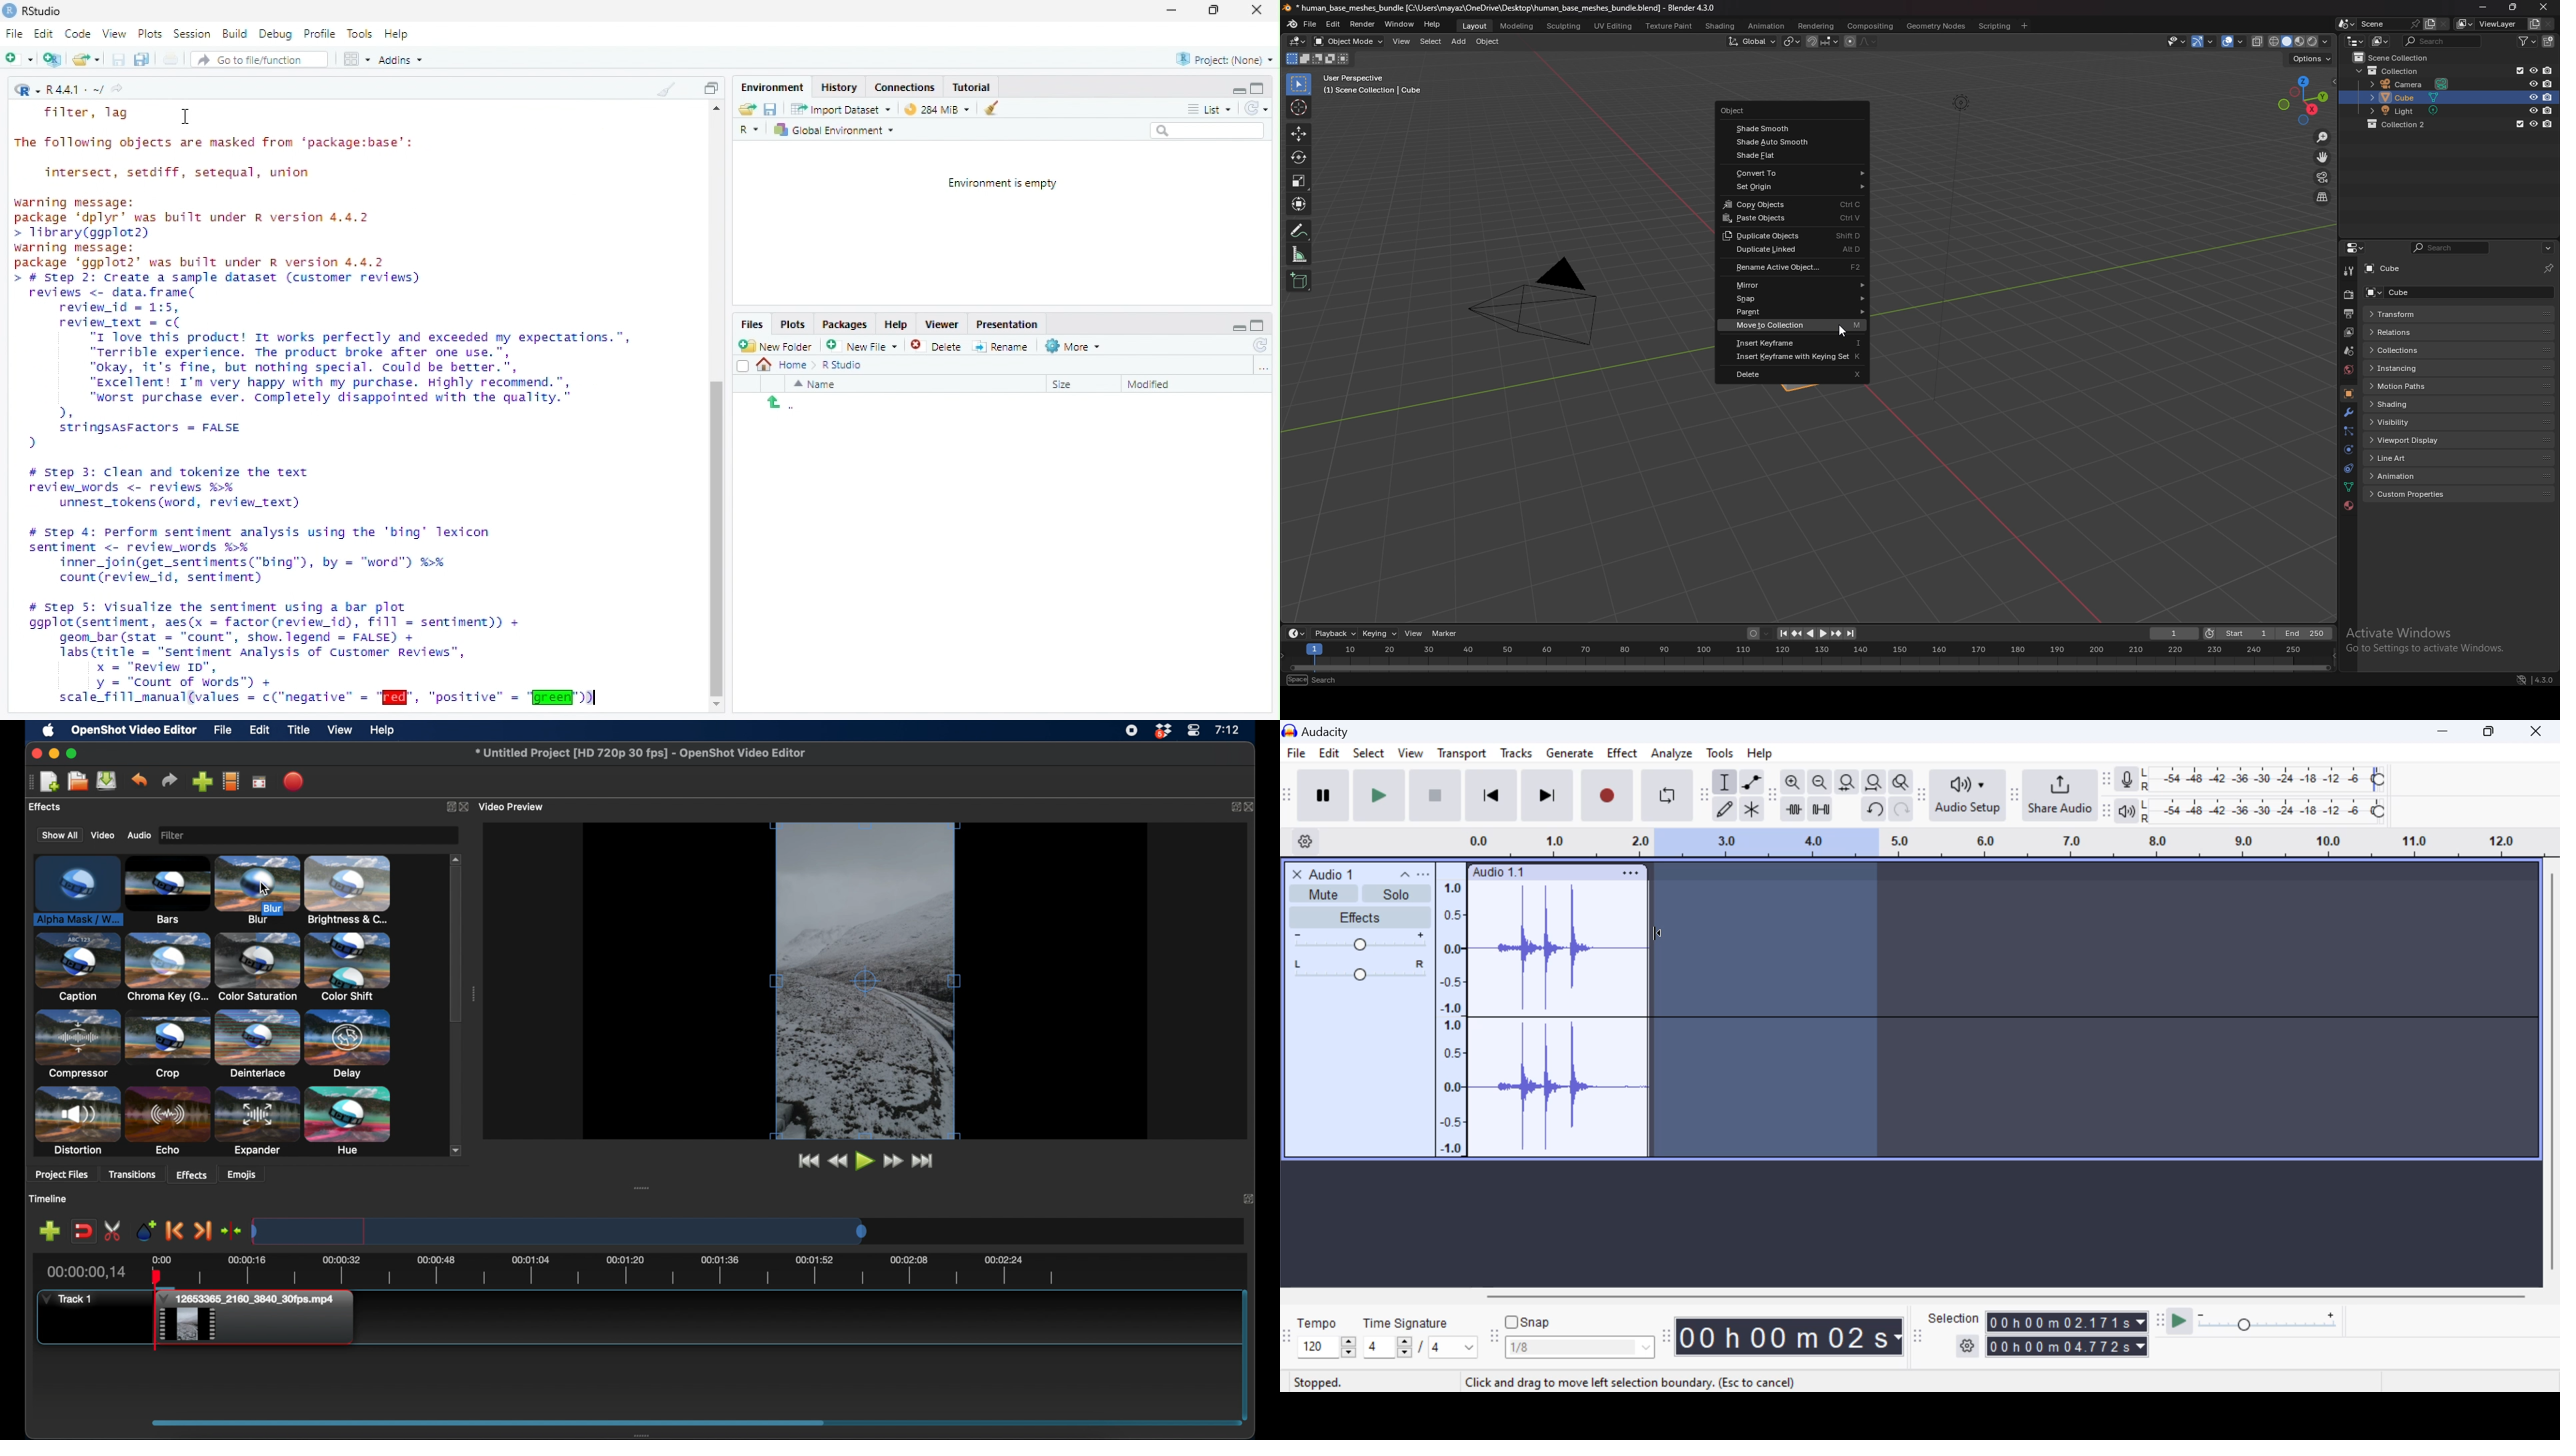 This screenshot has height=1456, width=2576. I want to click on # Step 3: Clean and tokenize the text
review words <- reviews %>%
unnest_tokens (word, review_text), so click(179, 487).